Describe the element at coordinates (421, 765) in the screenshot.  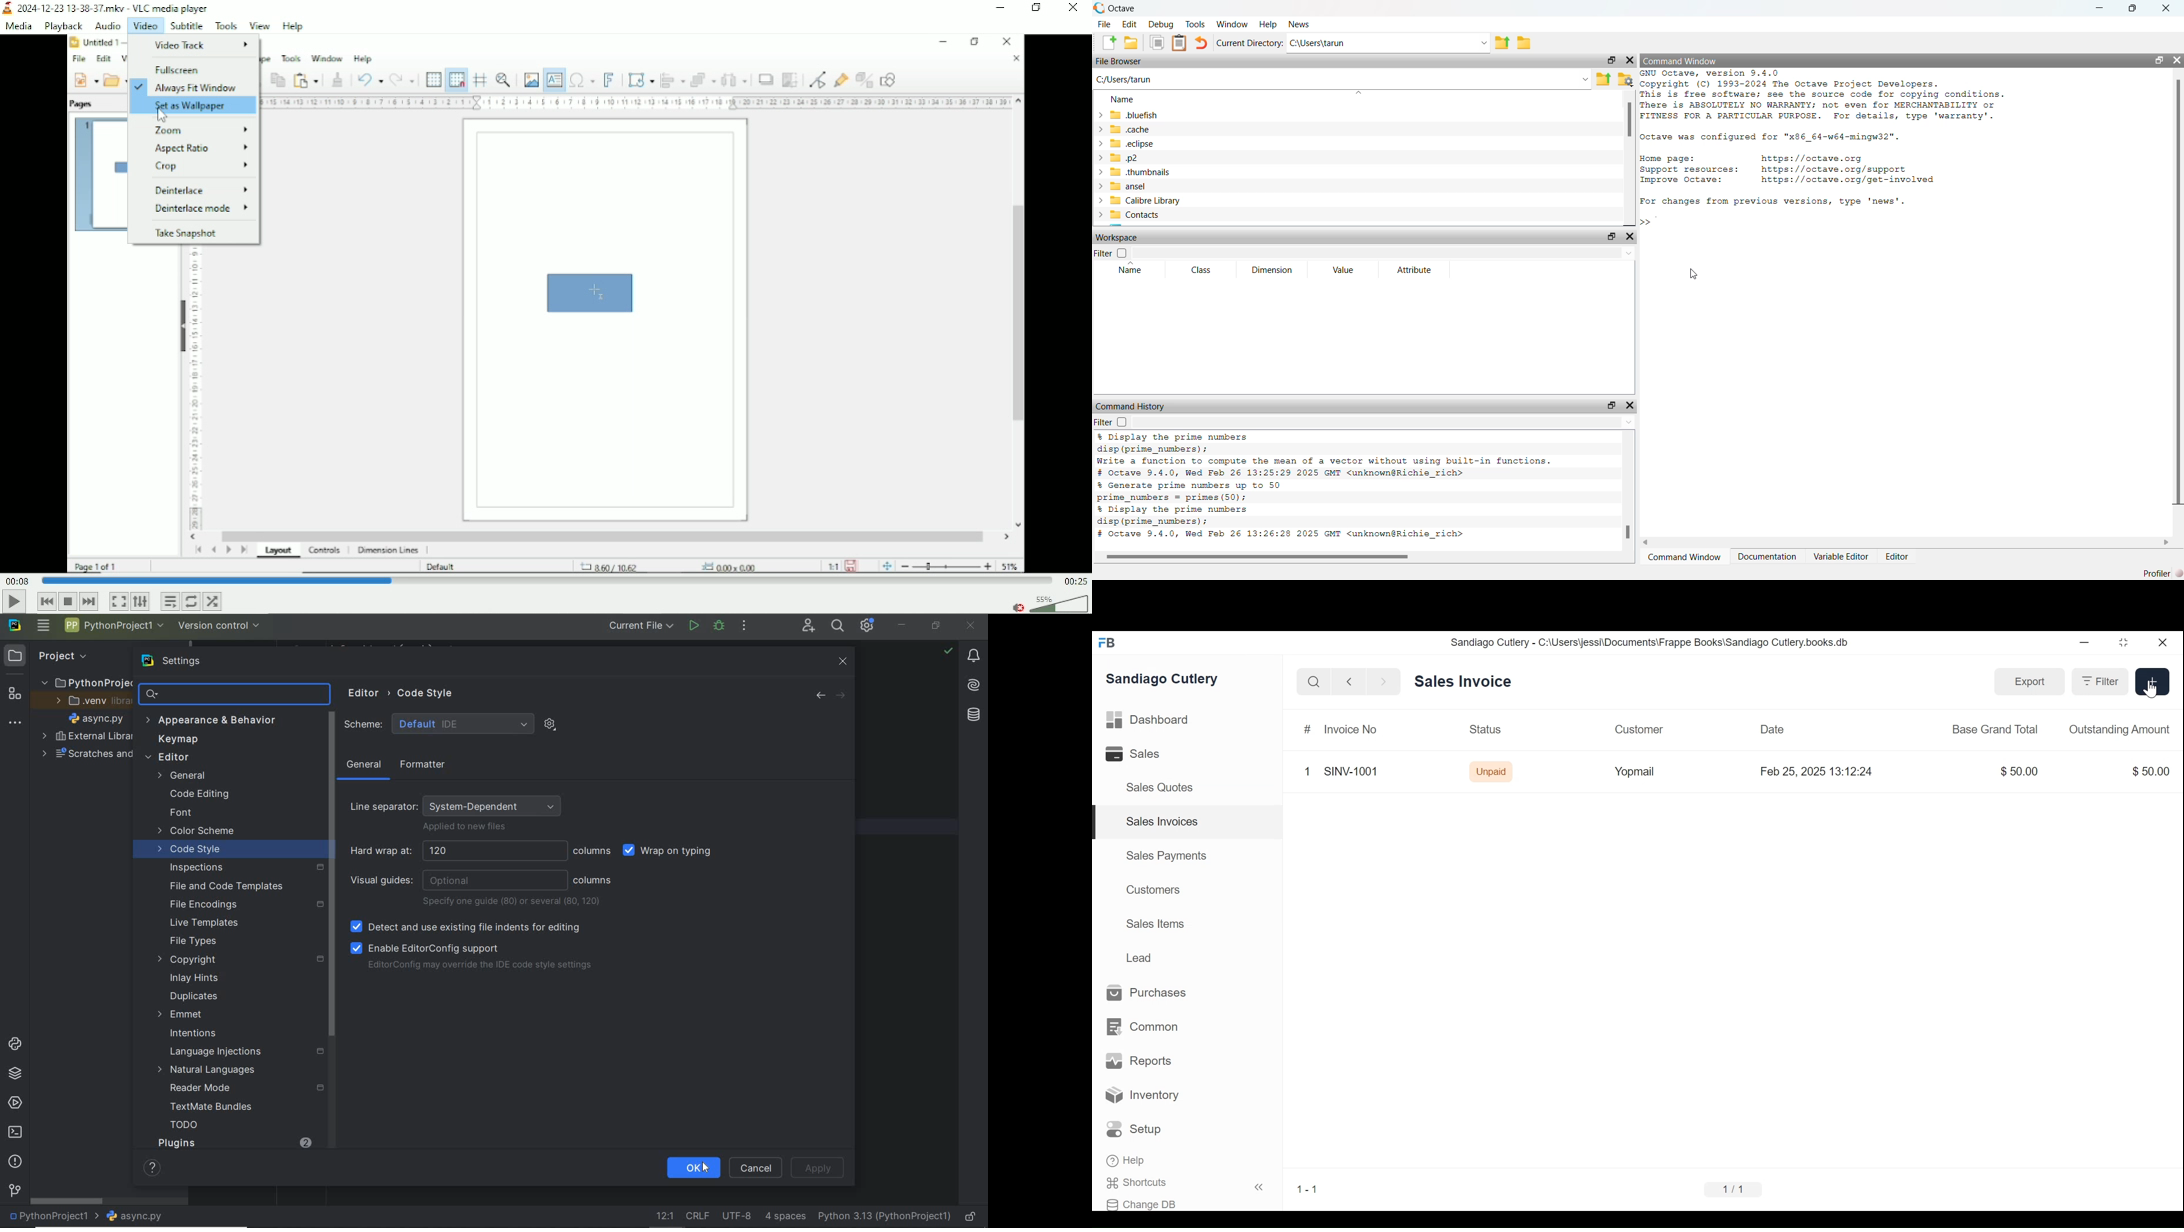
I see `Formatter` at that location.